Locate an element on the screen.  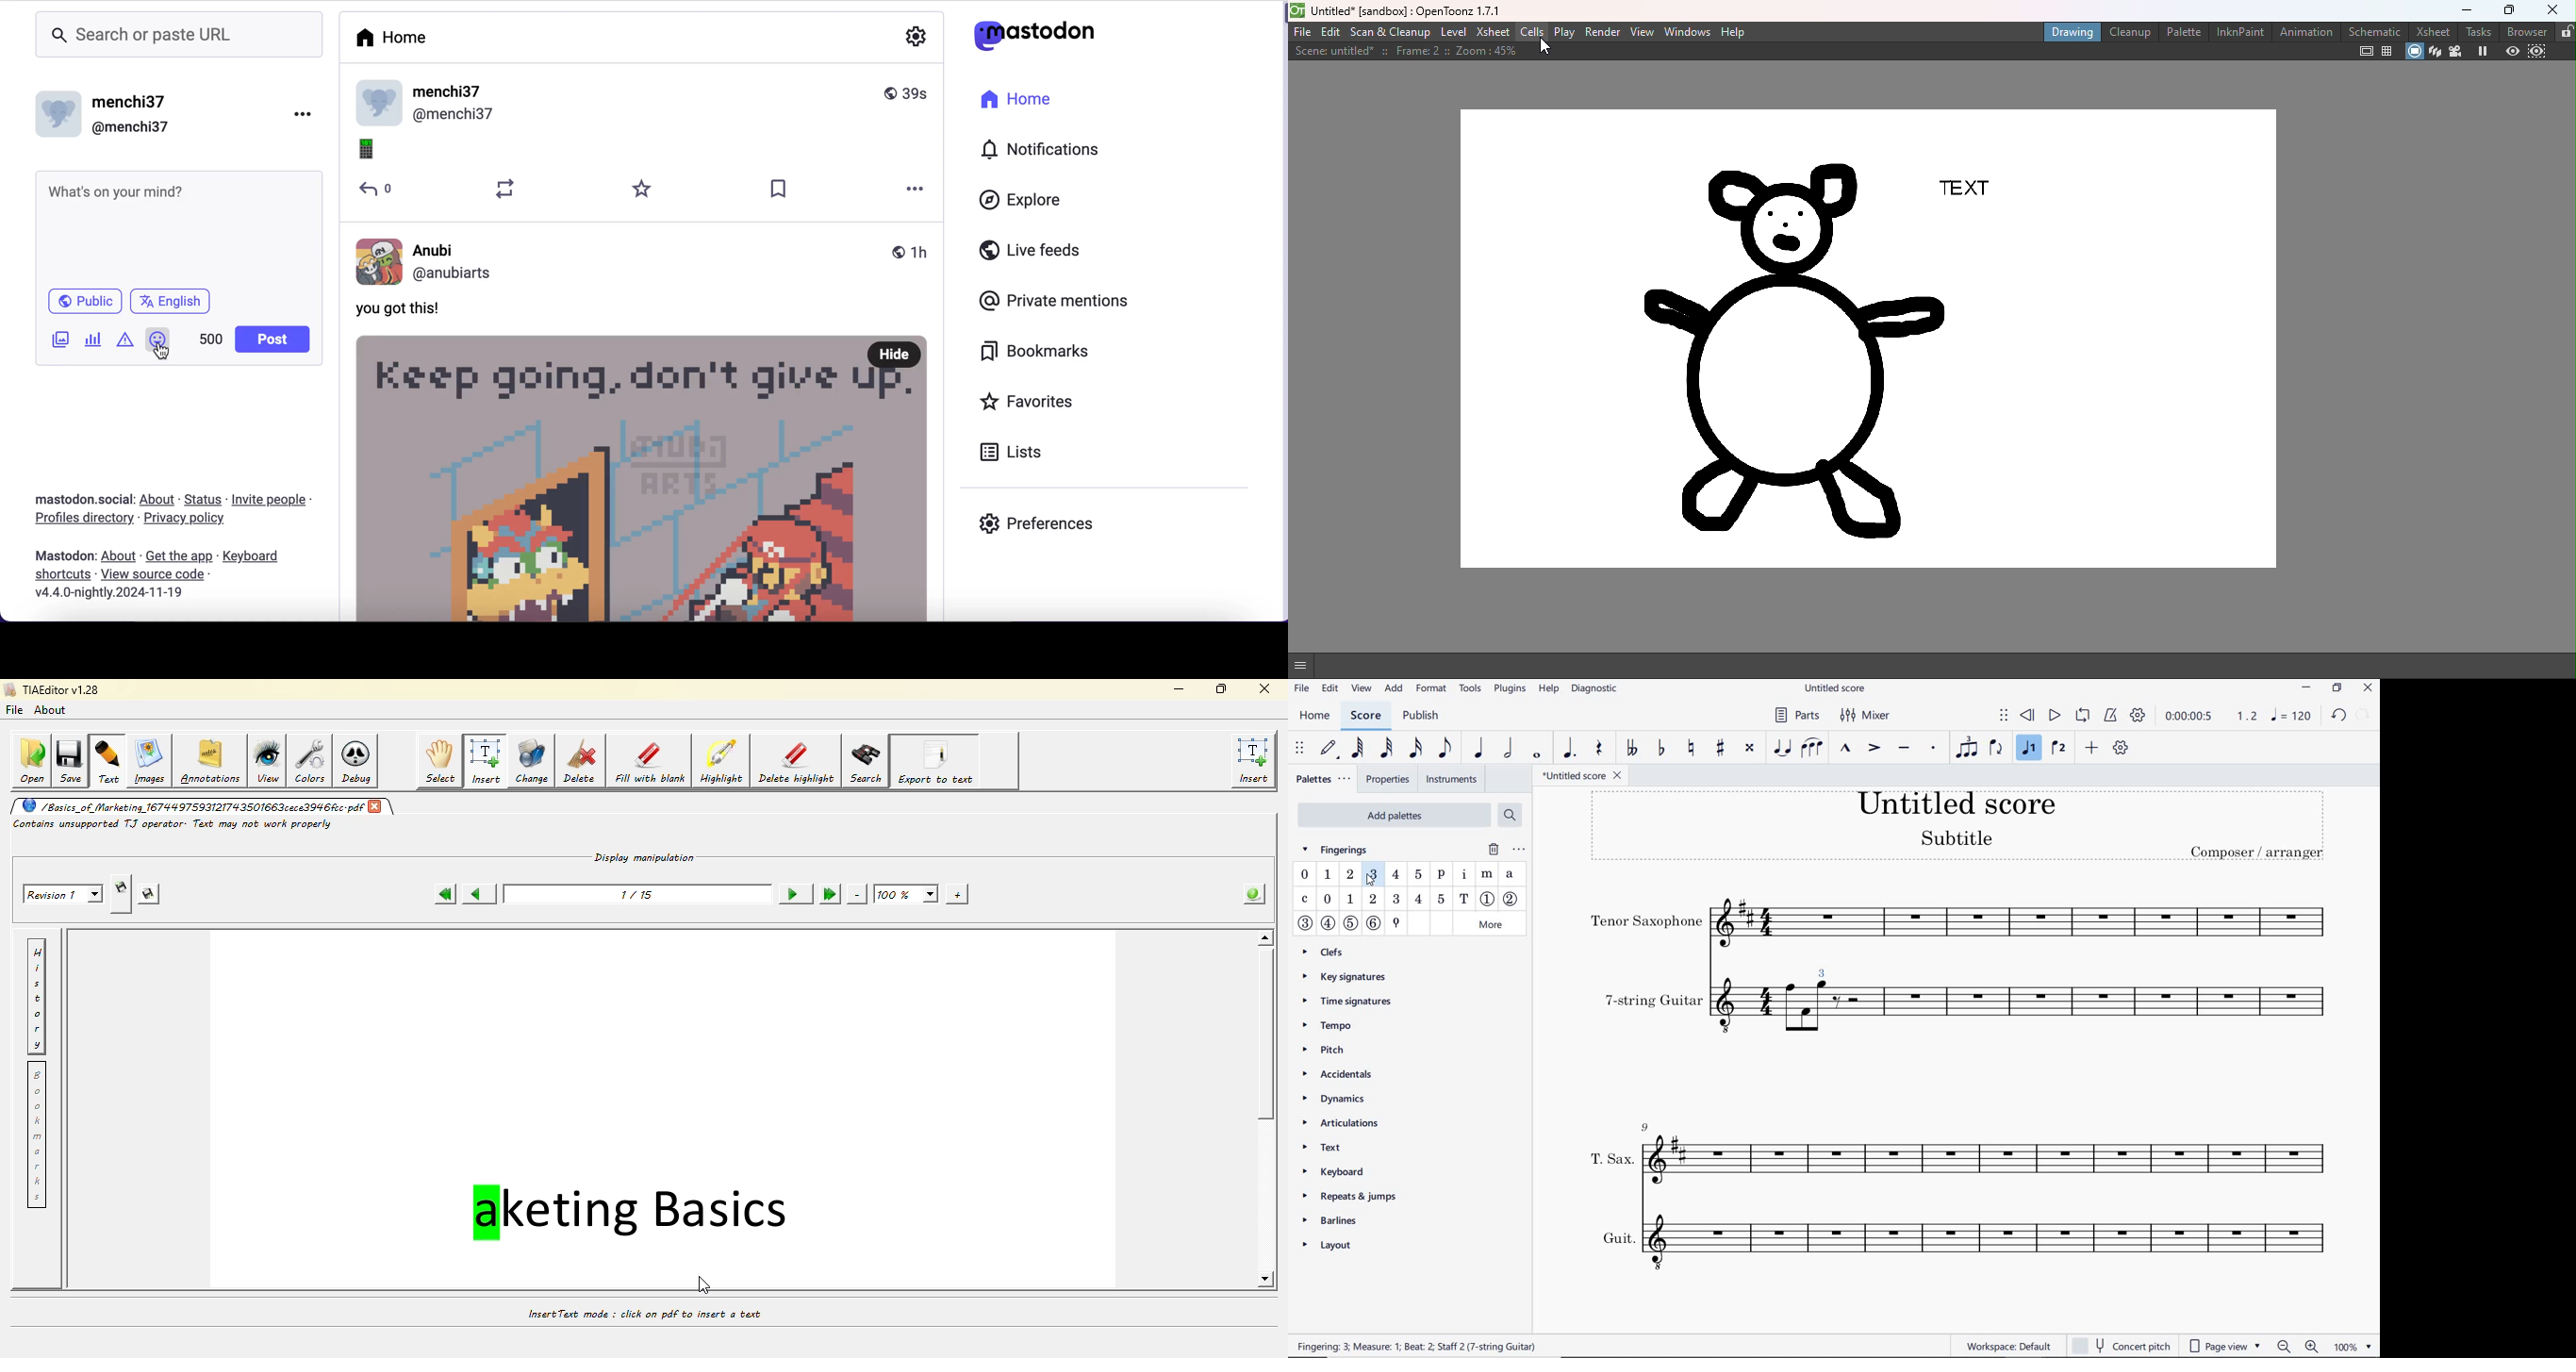
fingerings 5 is located at coordinates (1417, 875).